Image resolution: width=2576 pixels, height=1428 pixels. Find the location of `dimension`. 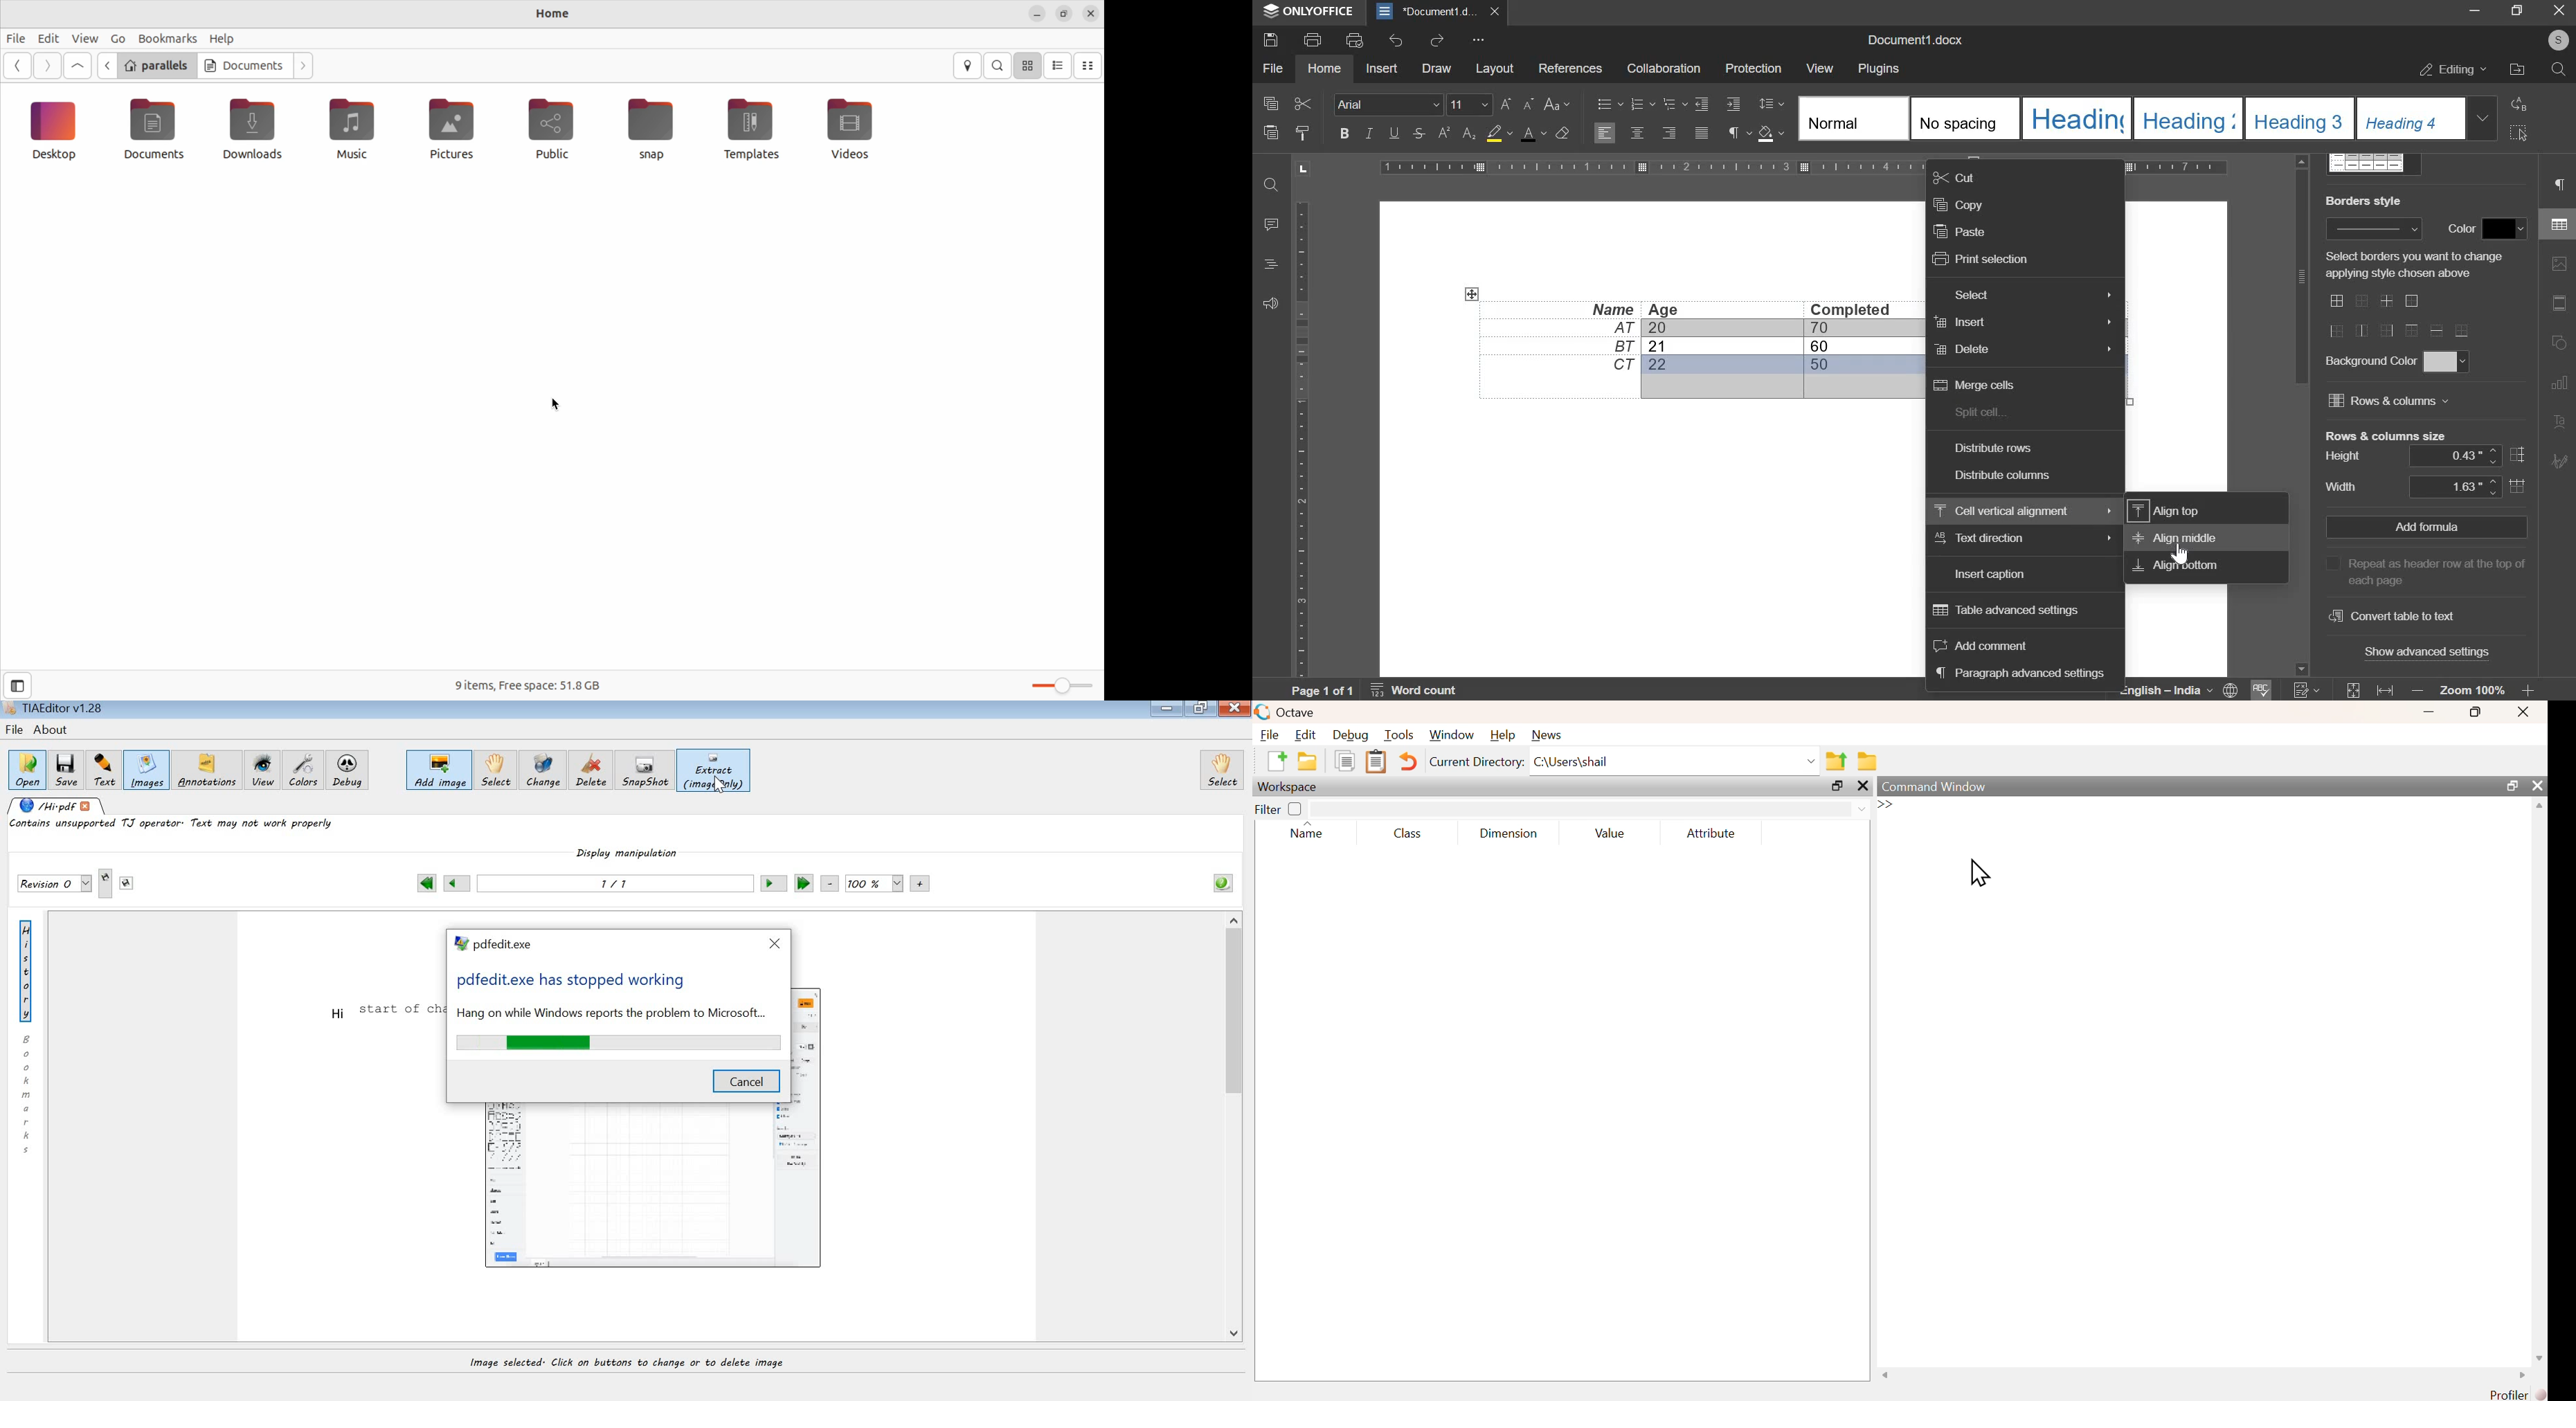

dimension is located at coordinates (1508, 835).